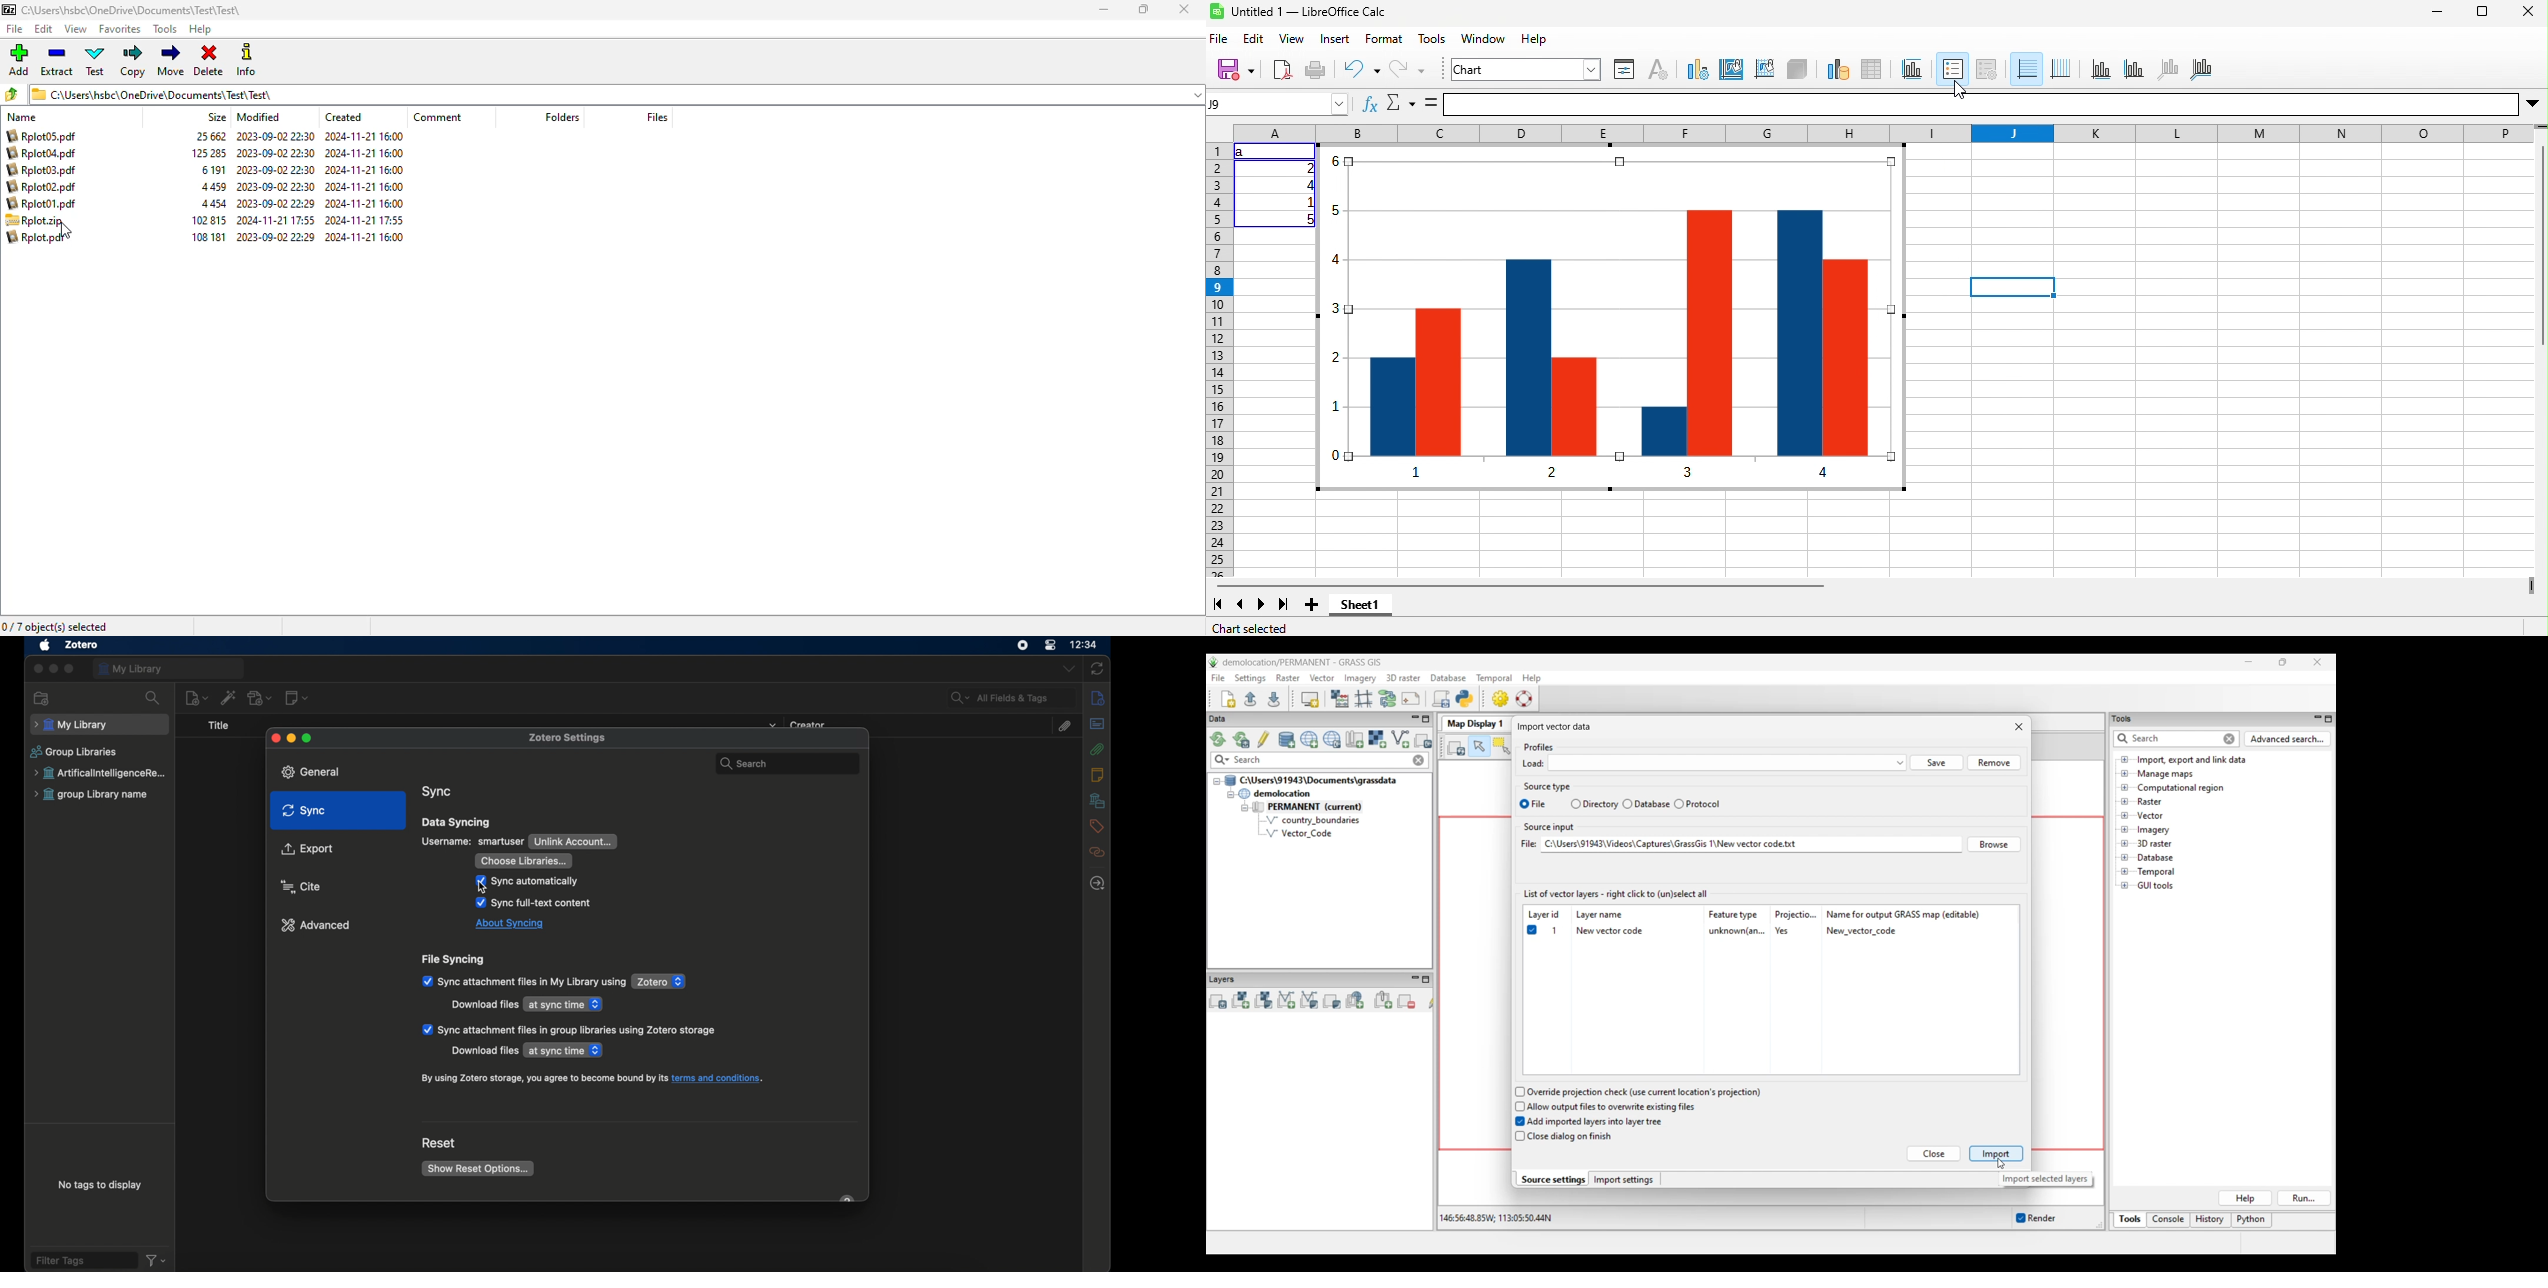  What do you see at coordinates (208, 154) in the screenshot?
I see `Rplot04.pdf 125285 2023-09-02 22:30 2024-11-21 16:00` at bounding box center [208, 154].